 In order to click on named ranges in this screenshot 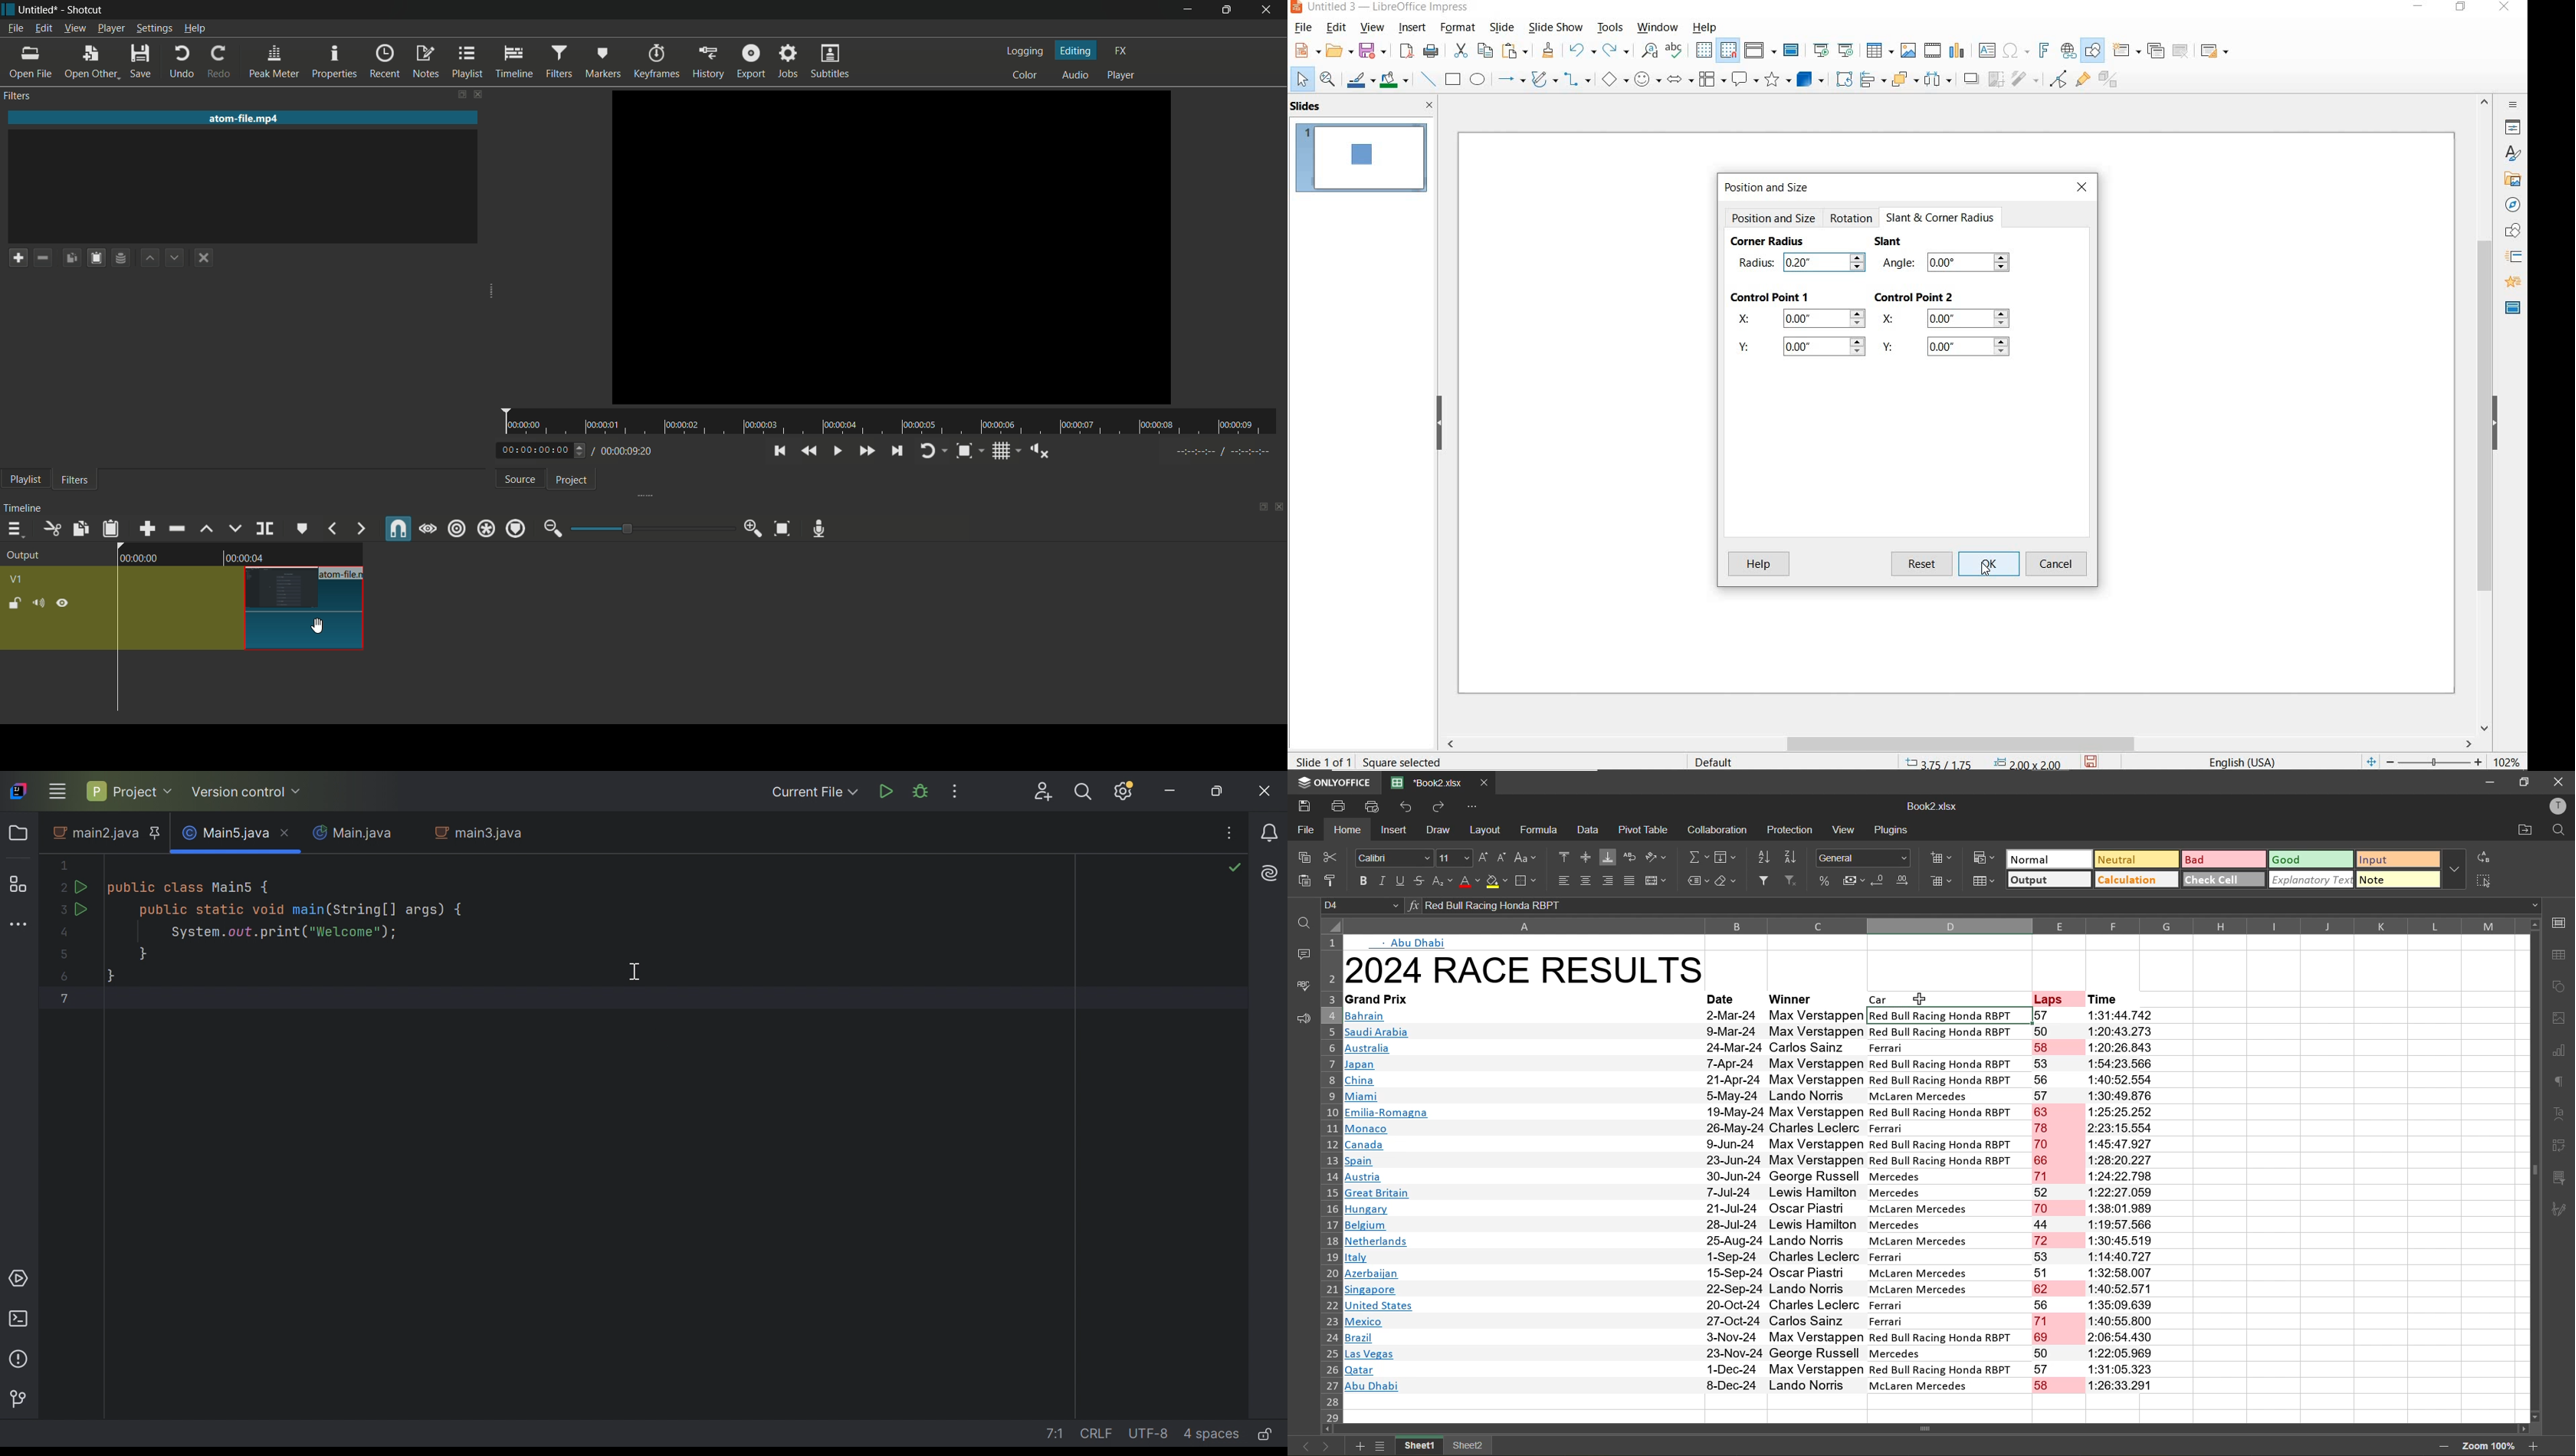, I will do `click(1697, 881)`.